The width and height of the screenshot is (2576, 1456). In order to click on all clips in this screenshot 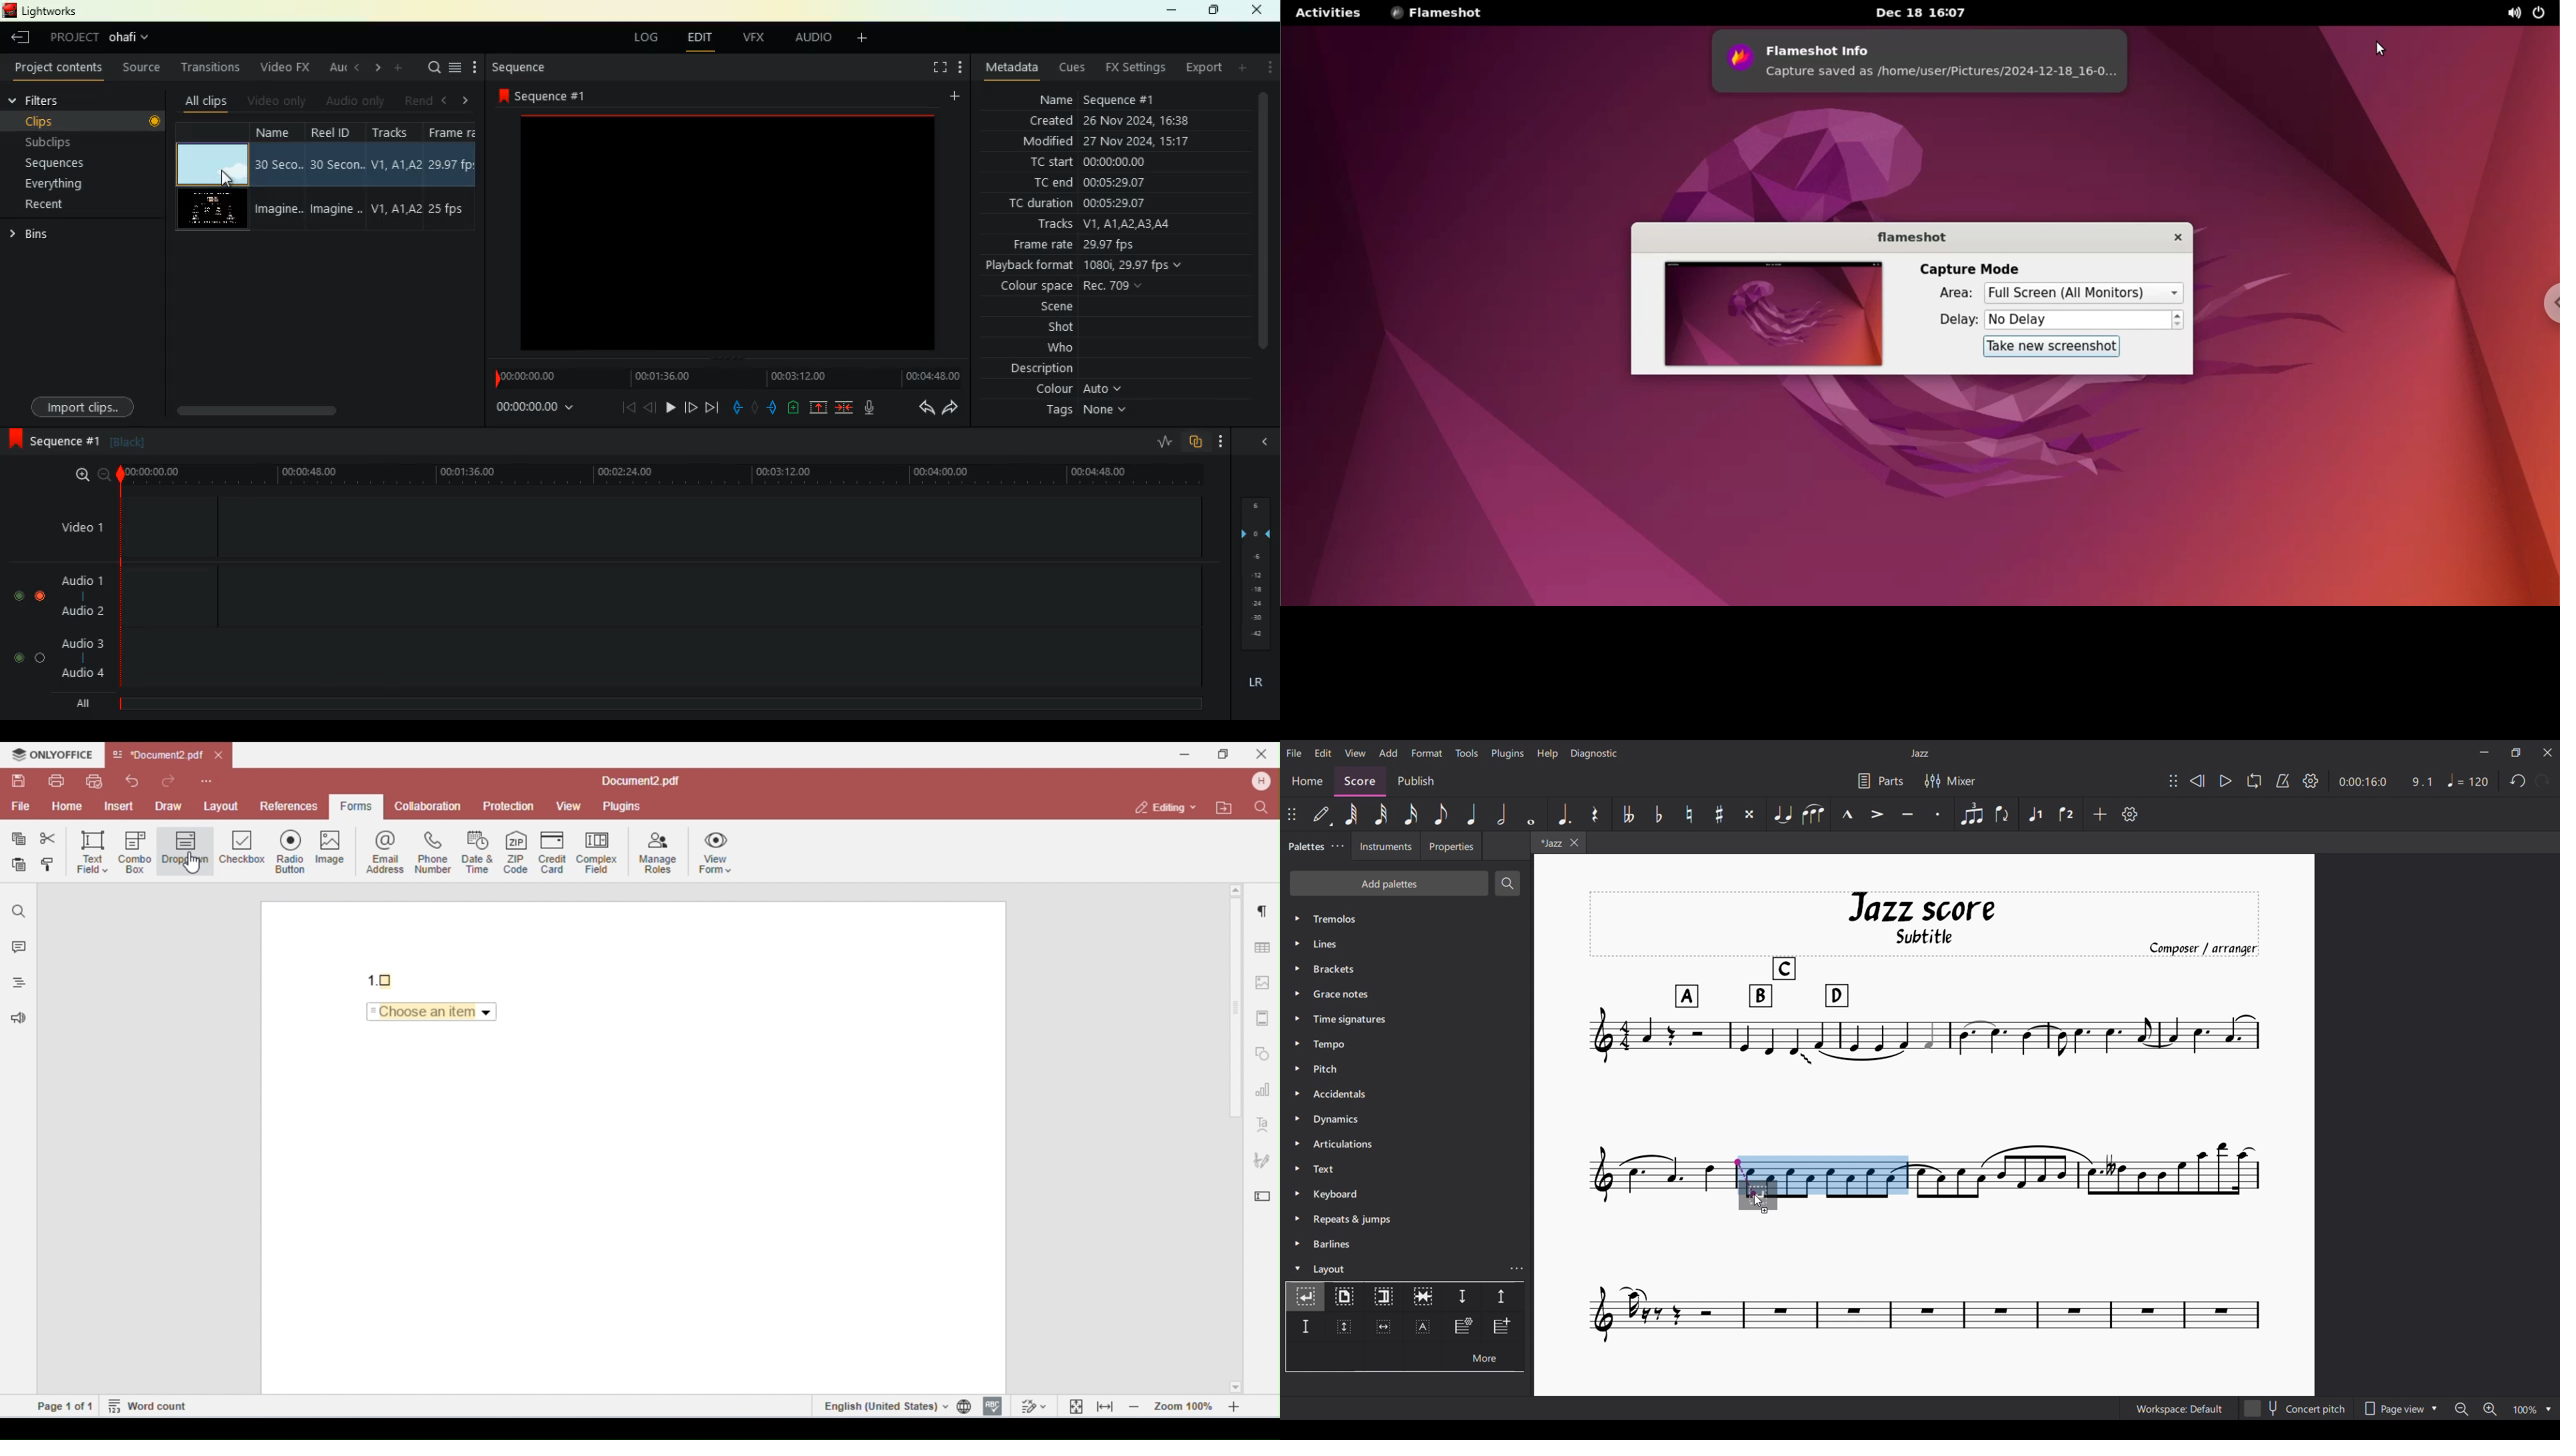, I will do `click(210, 101)`.